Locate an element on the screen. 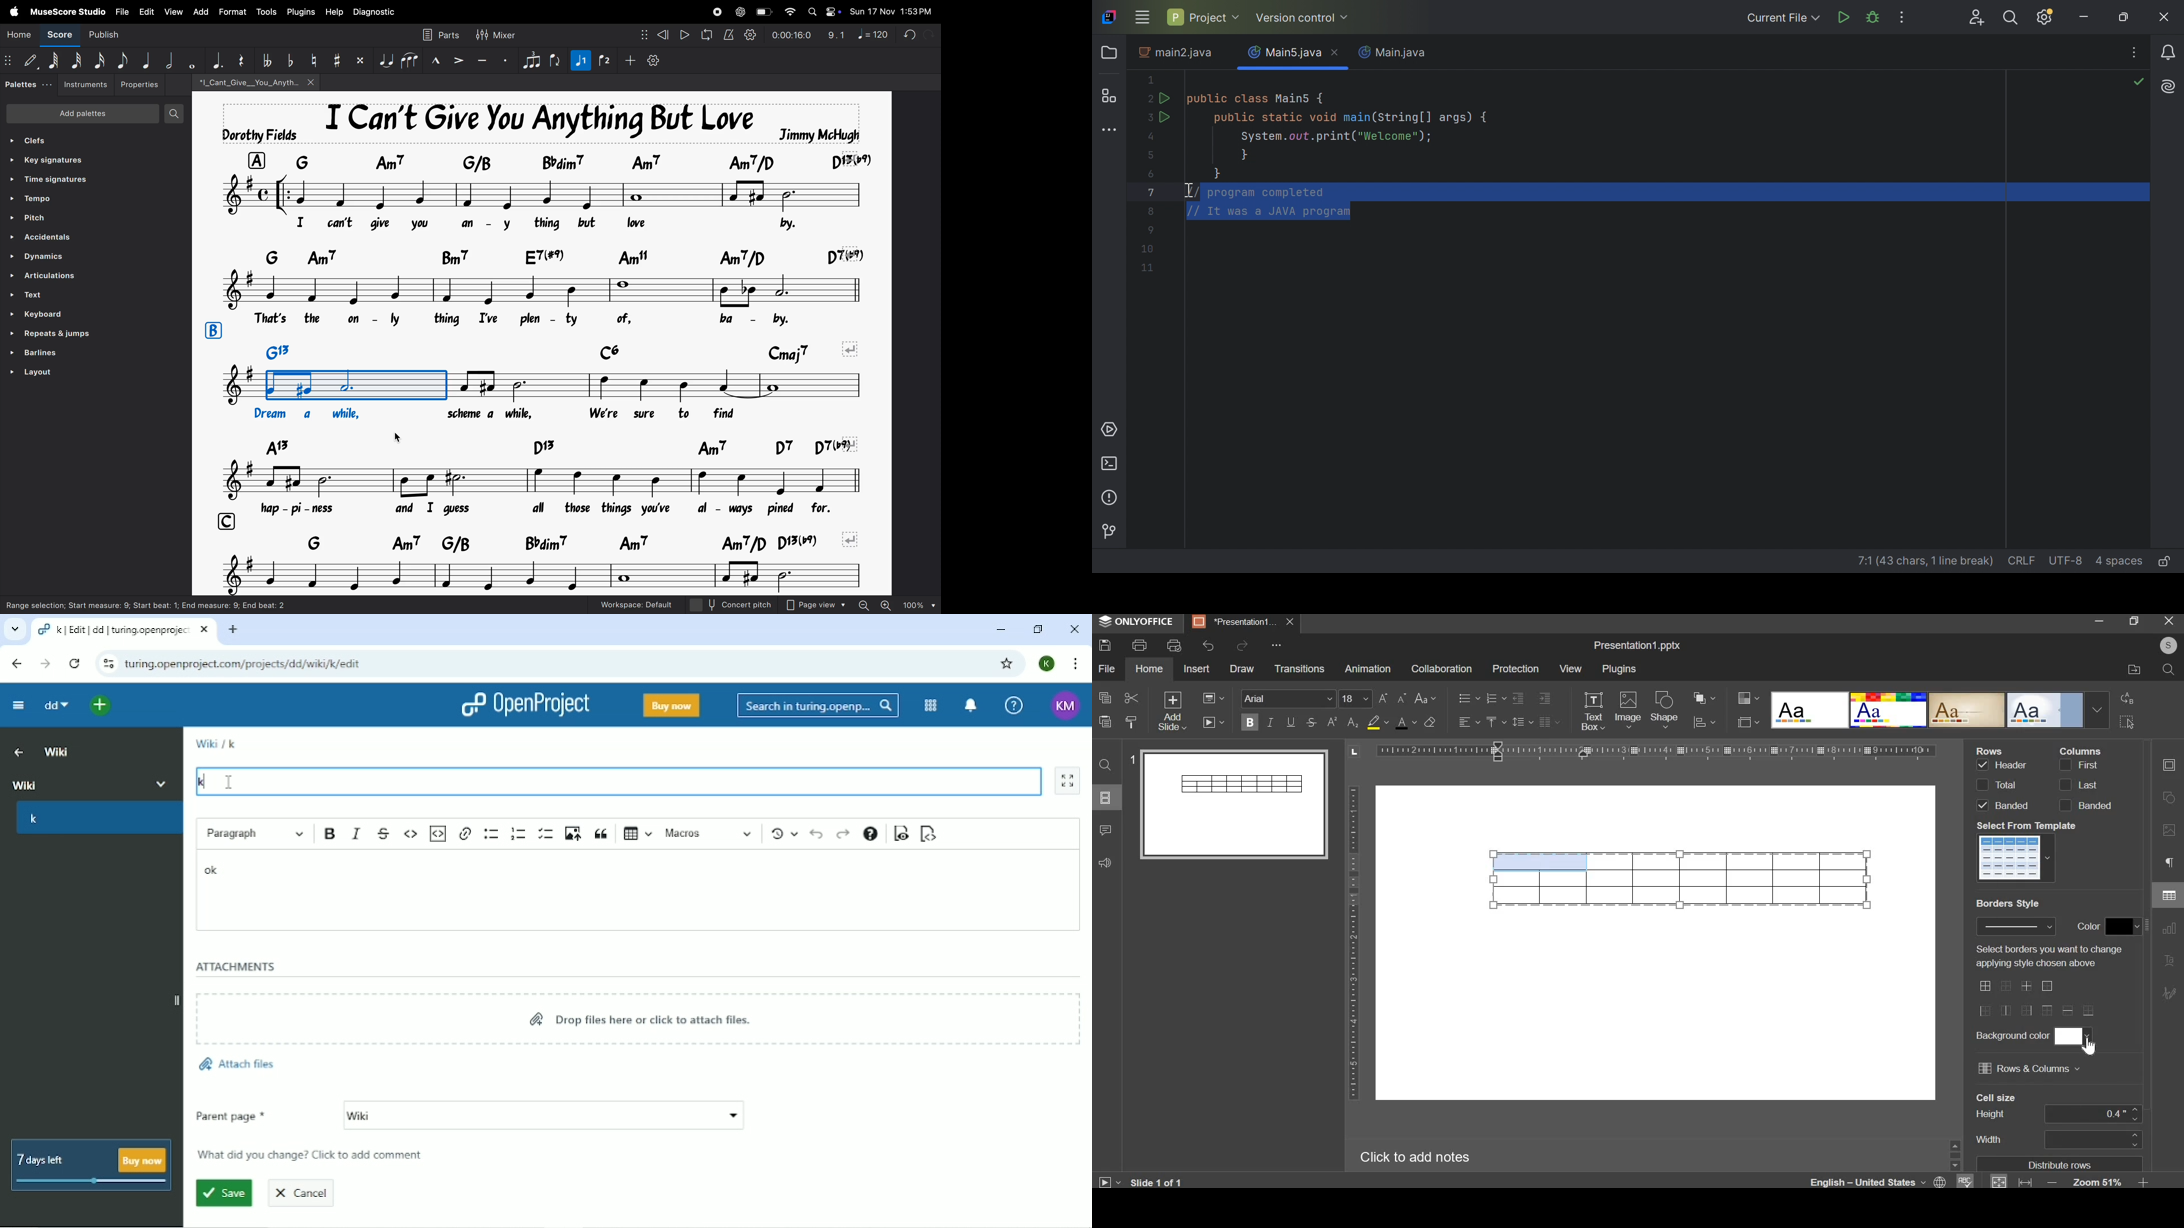  redo is located at coordinates (1242, 645).